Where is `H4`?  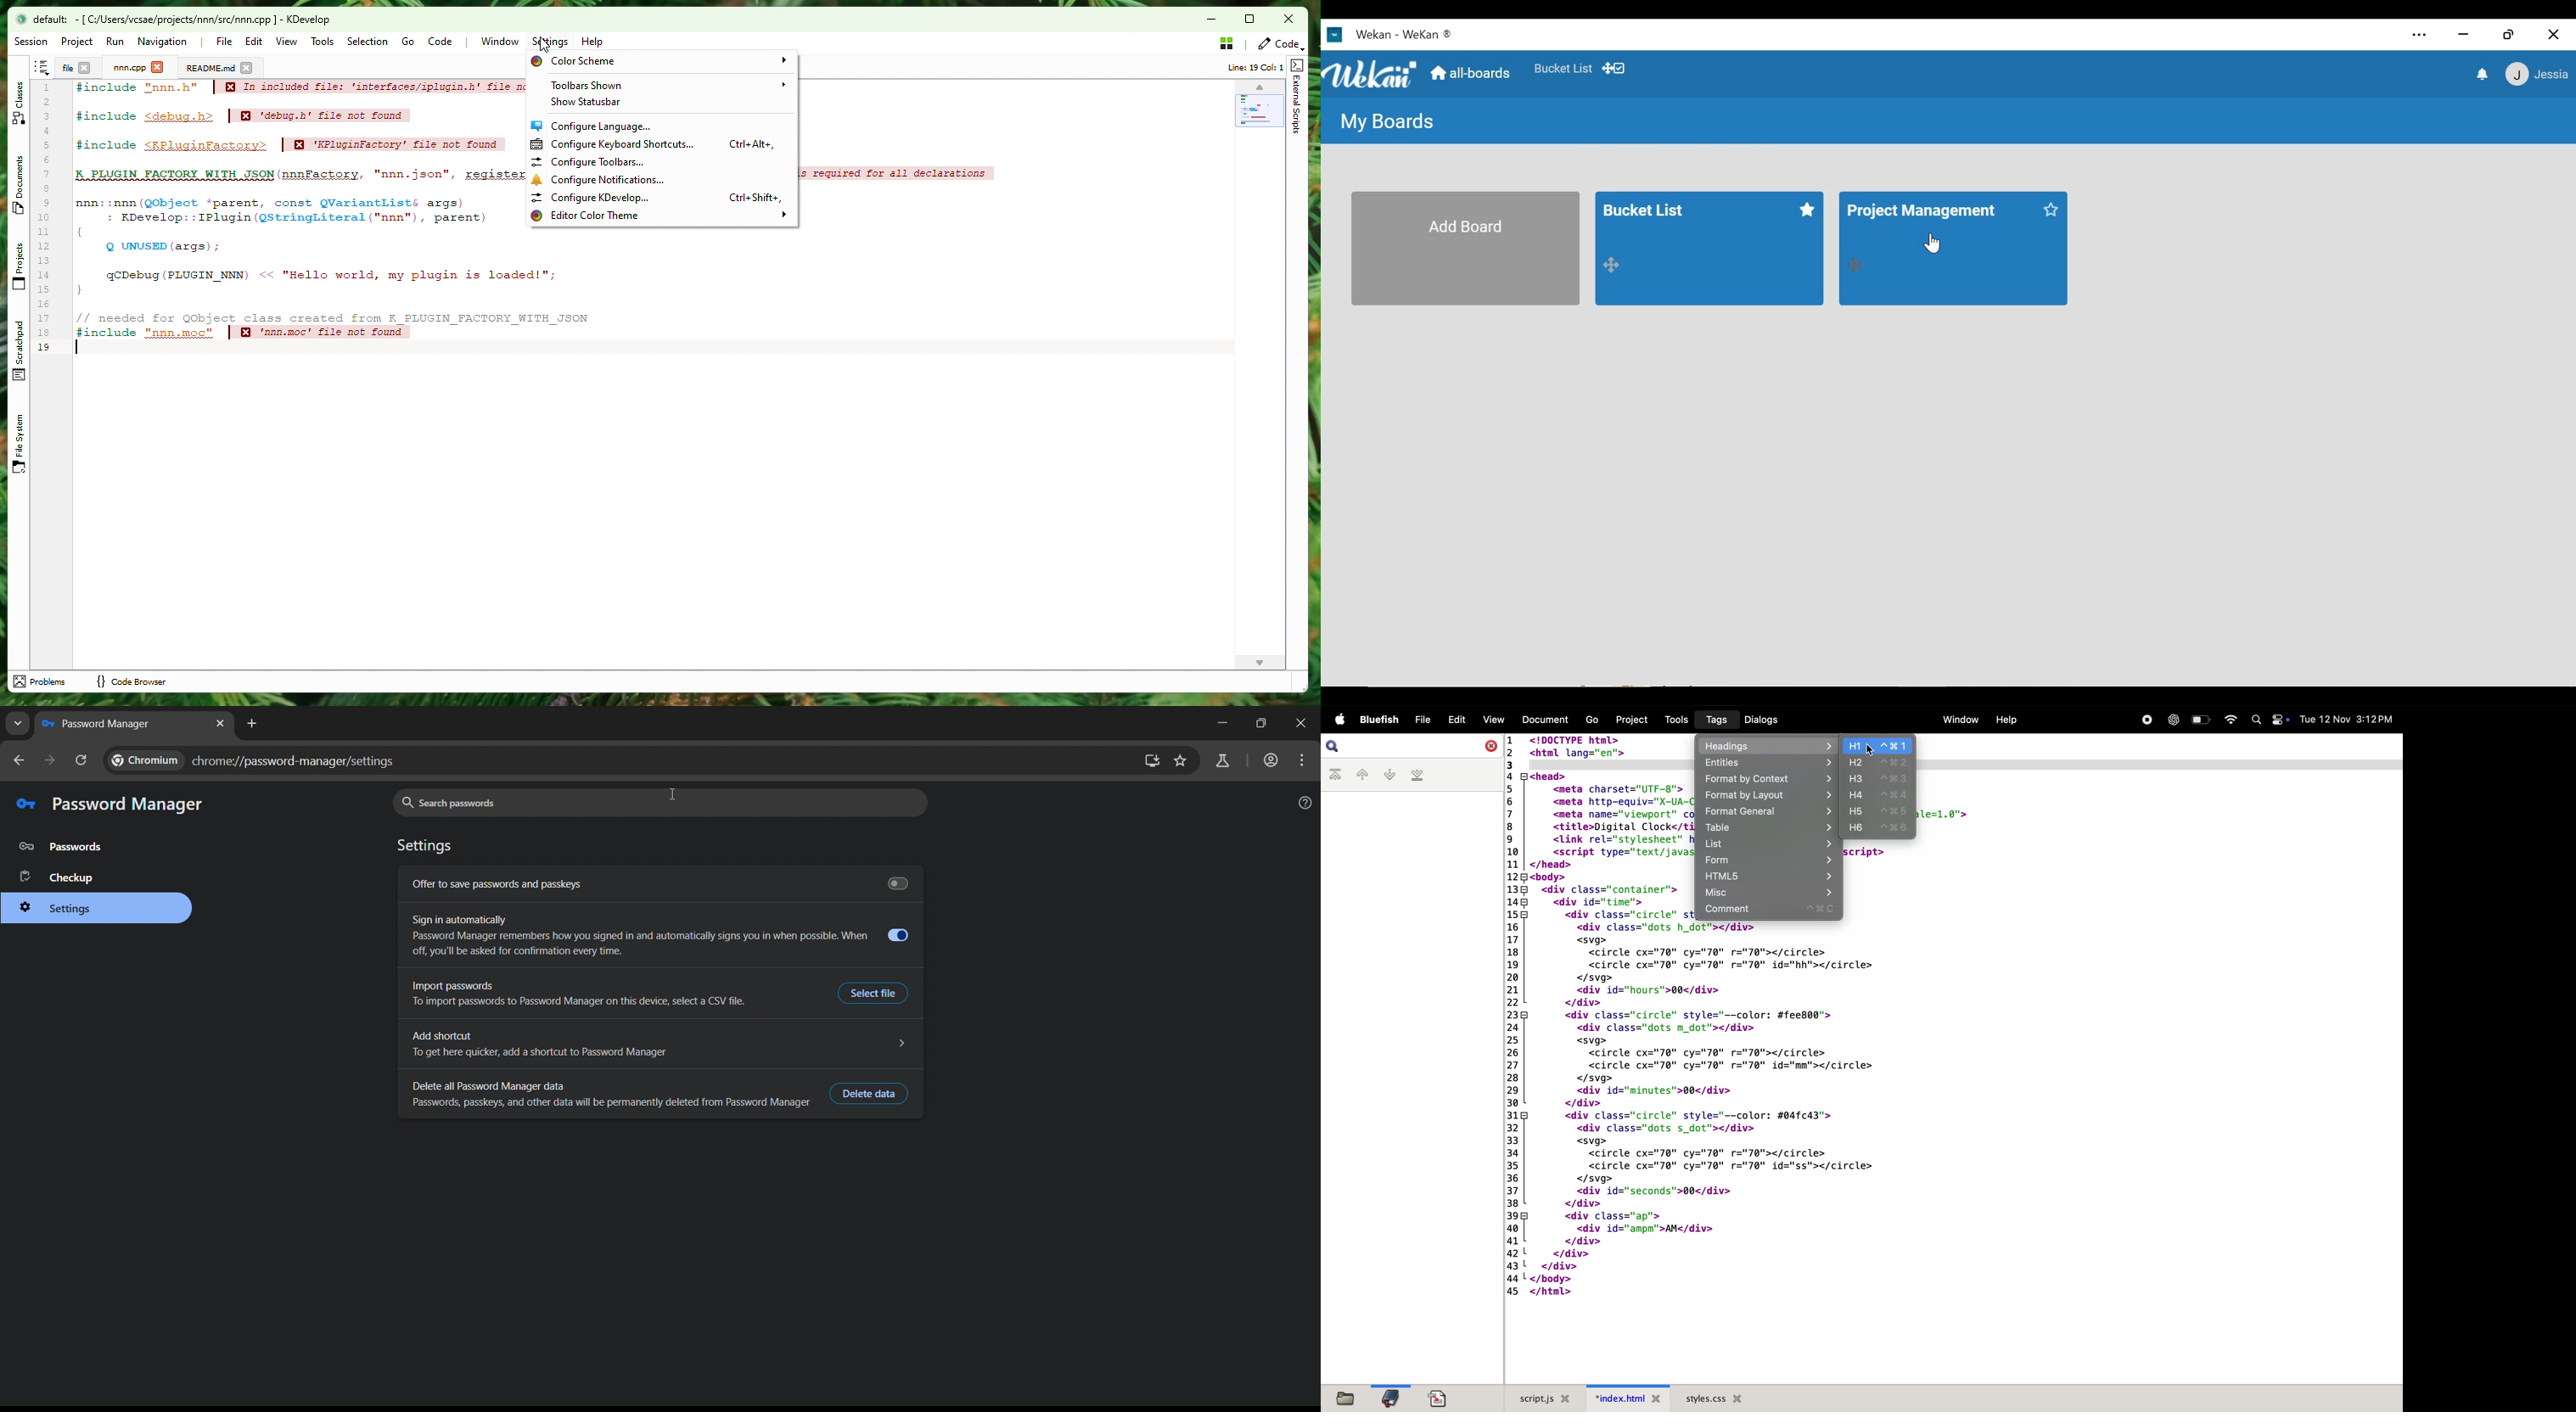
H4 is located at coordinates (1880, 795).